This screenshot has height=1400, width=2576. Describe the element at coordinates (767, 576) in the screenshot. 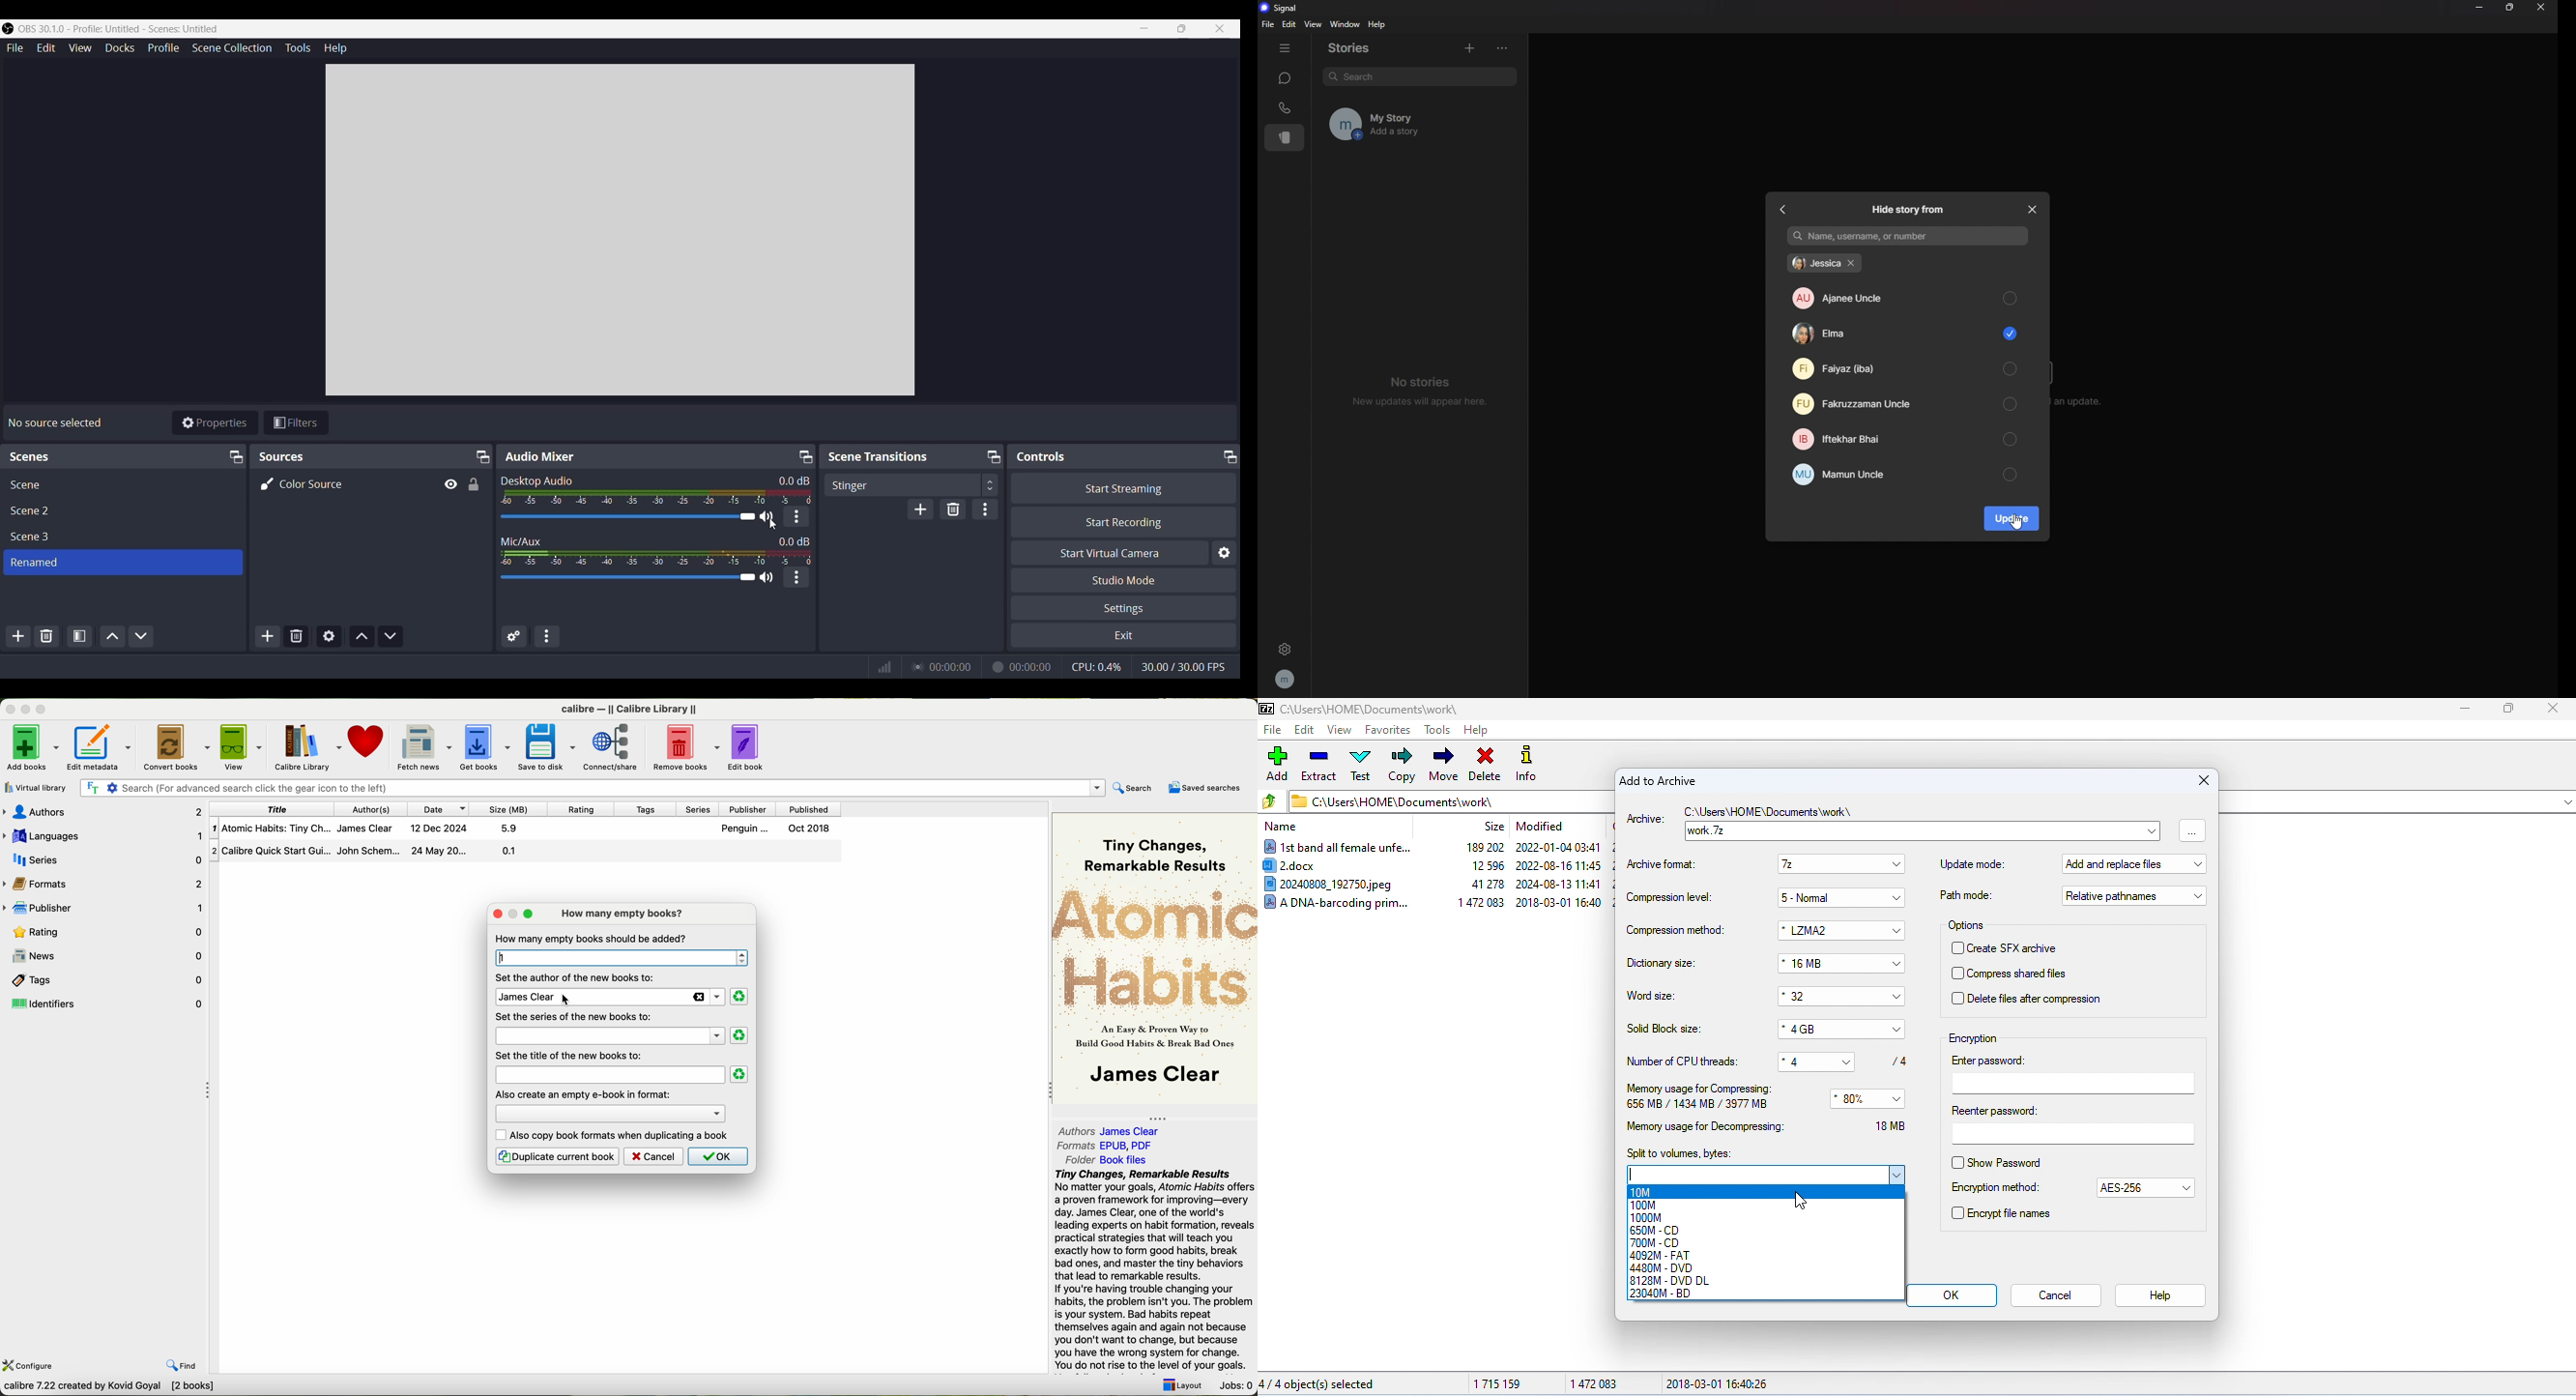

I see `Mute/Unmute Mic/Aux` at that location.